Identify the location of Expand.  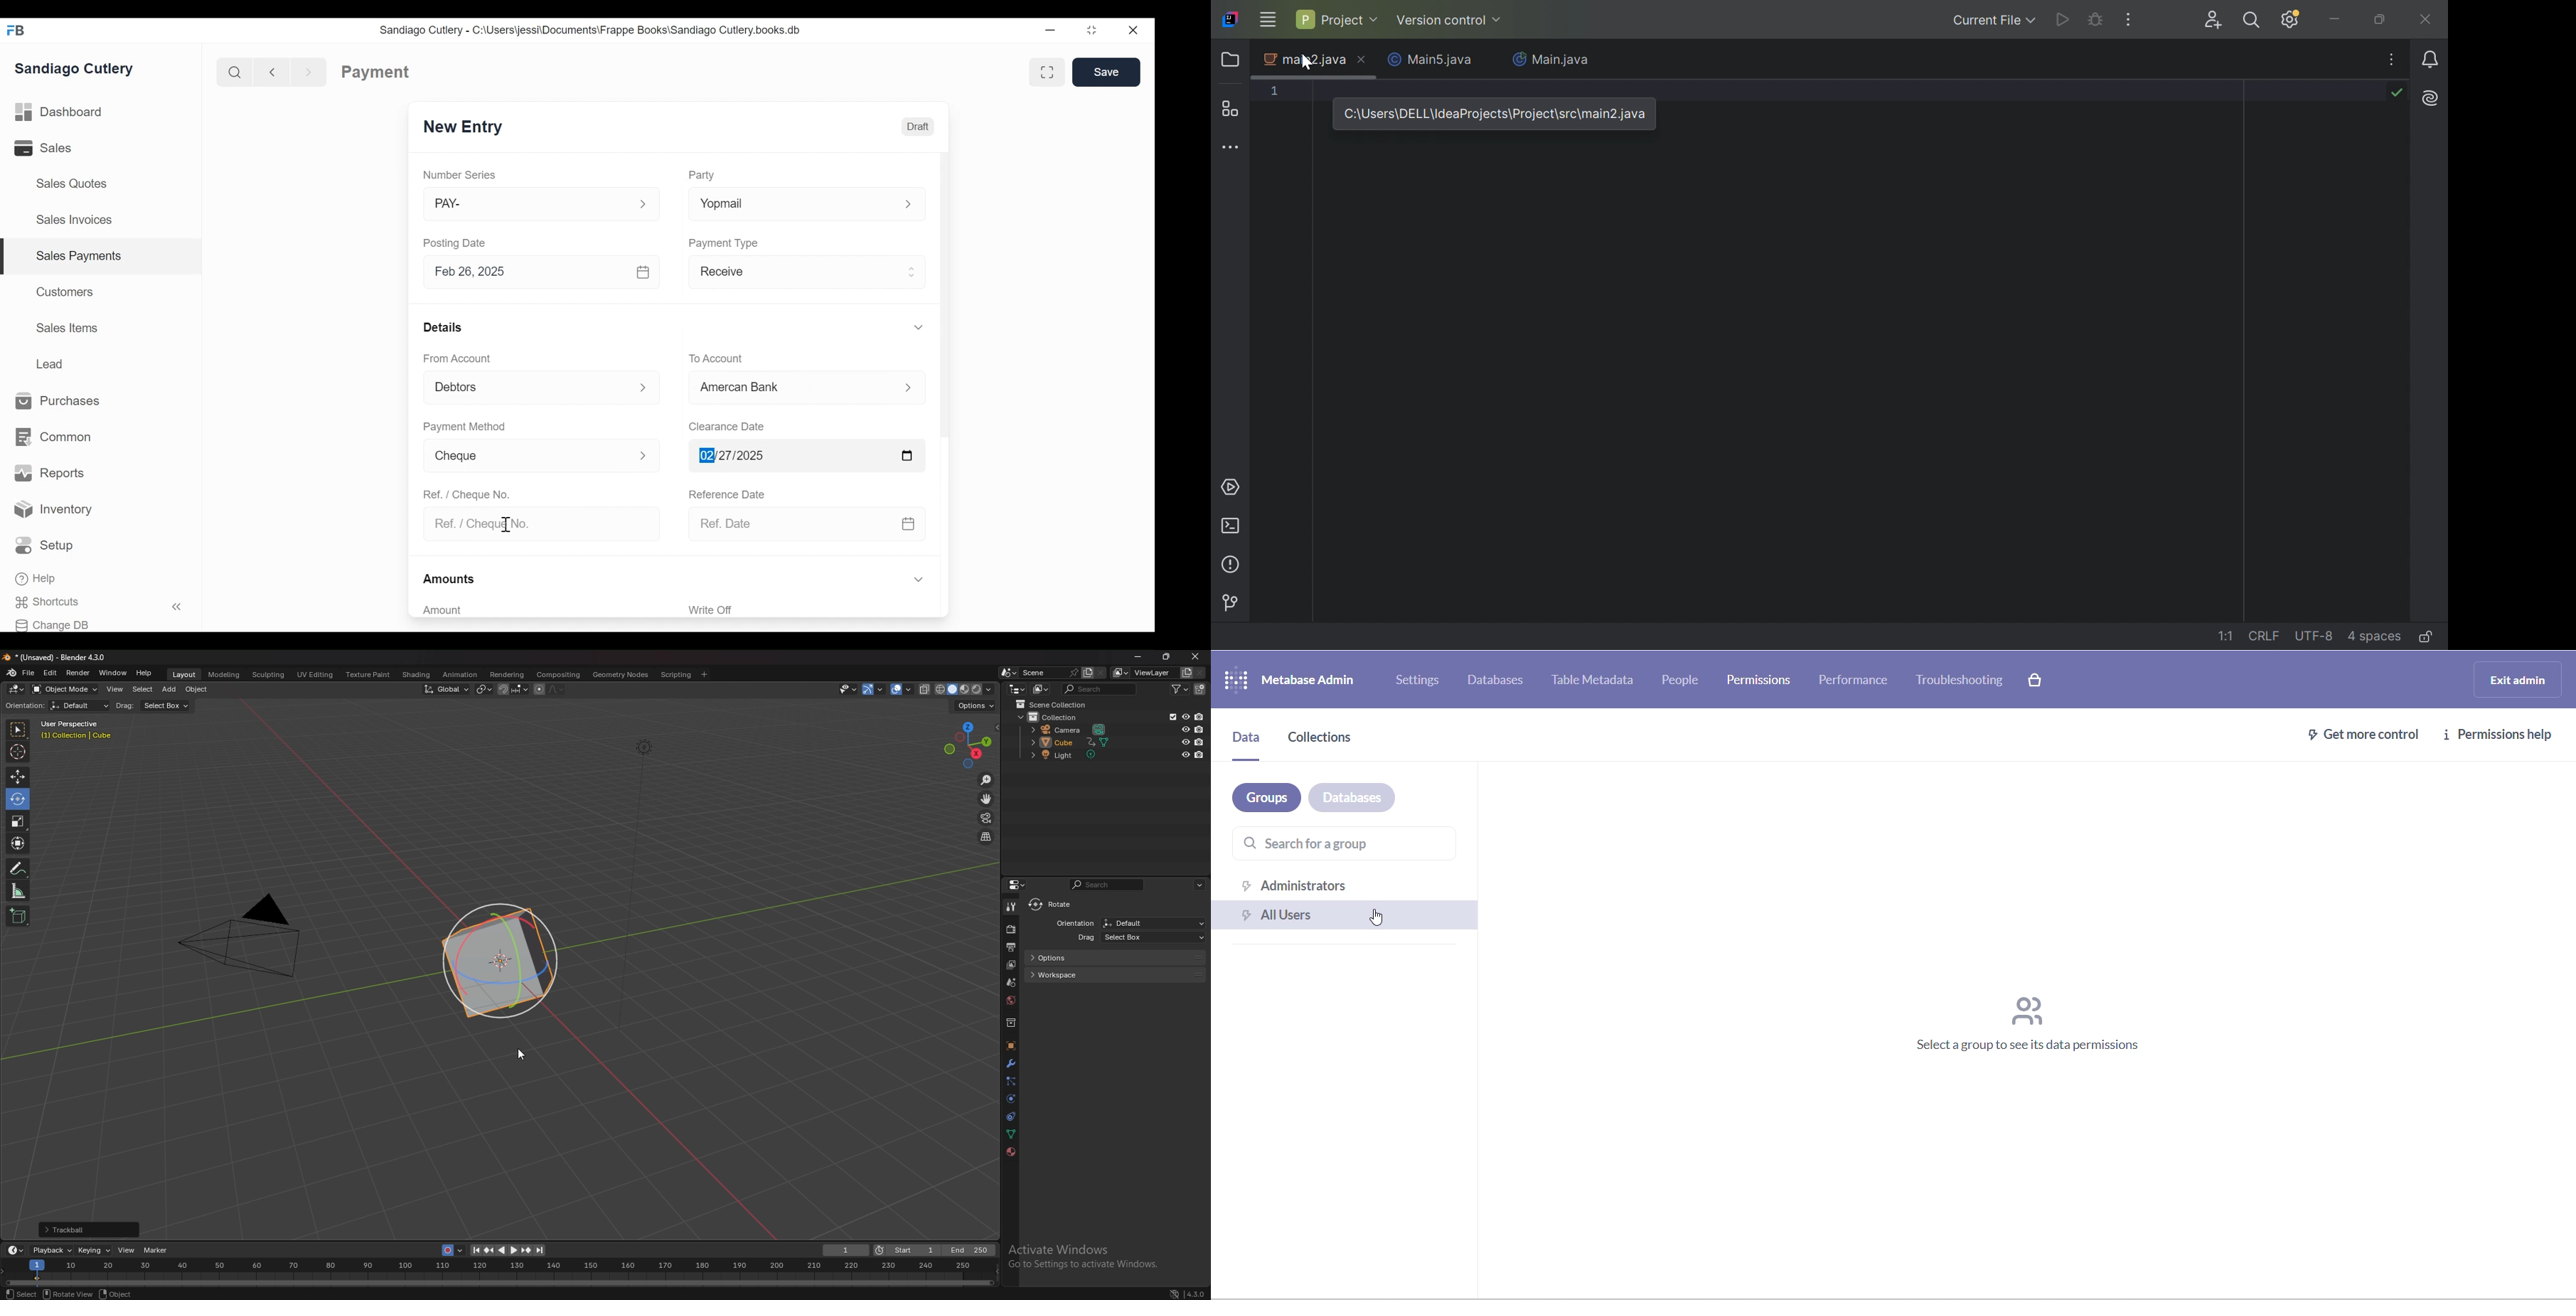
(909, 205).